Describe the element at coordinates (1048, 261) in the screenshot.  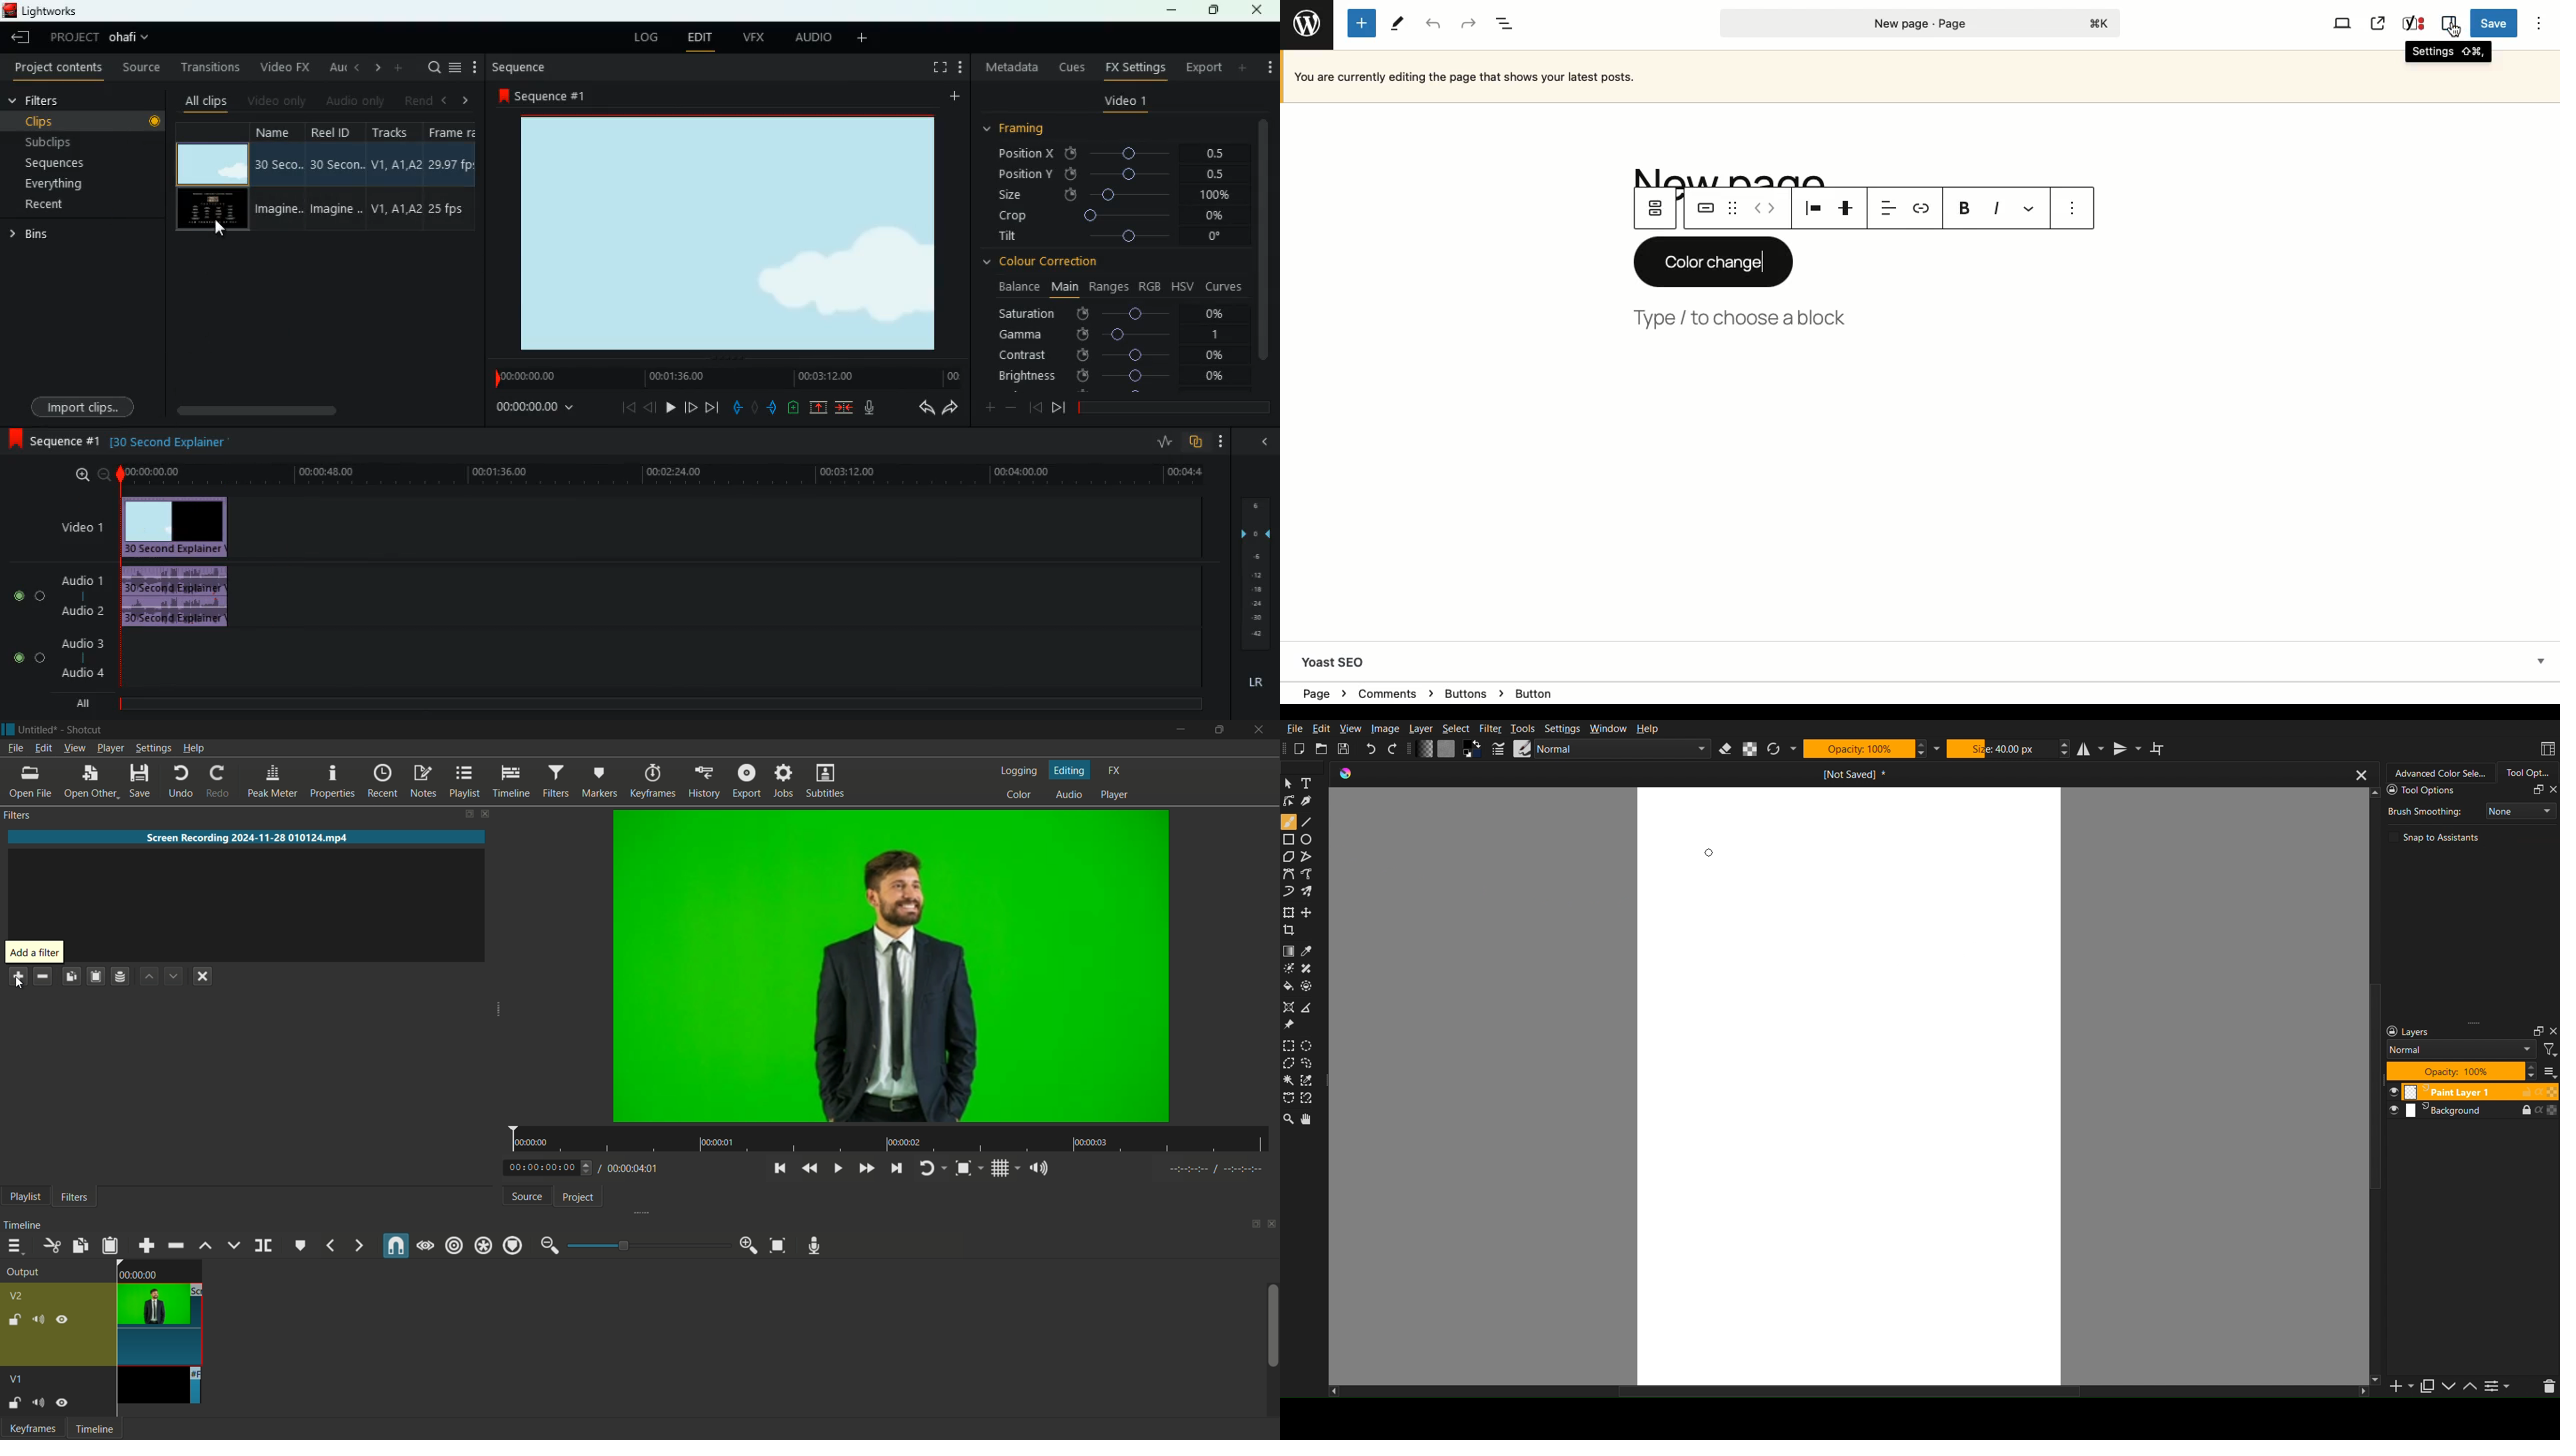
I see `colour correction` at that location.